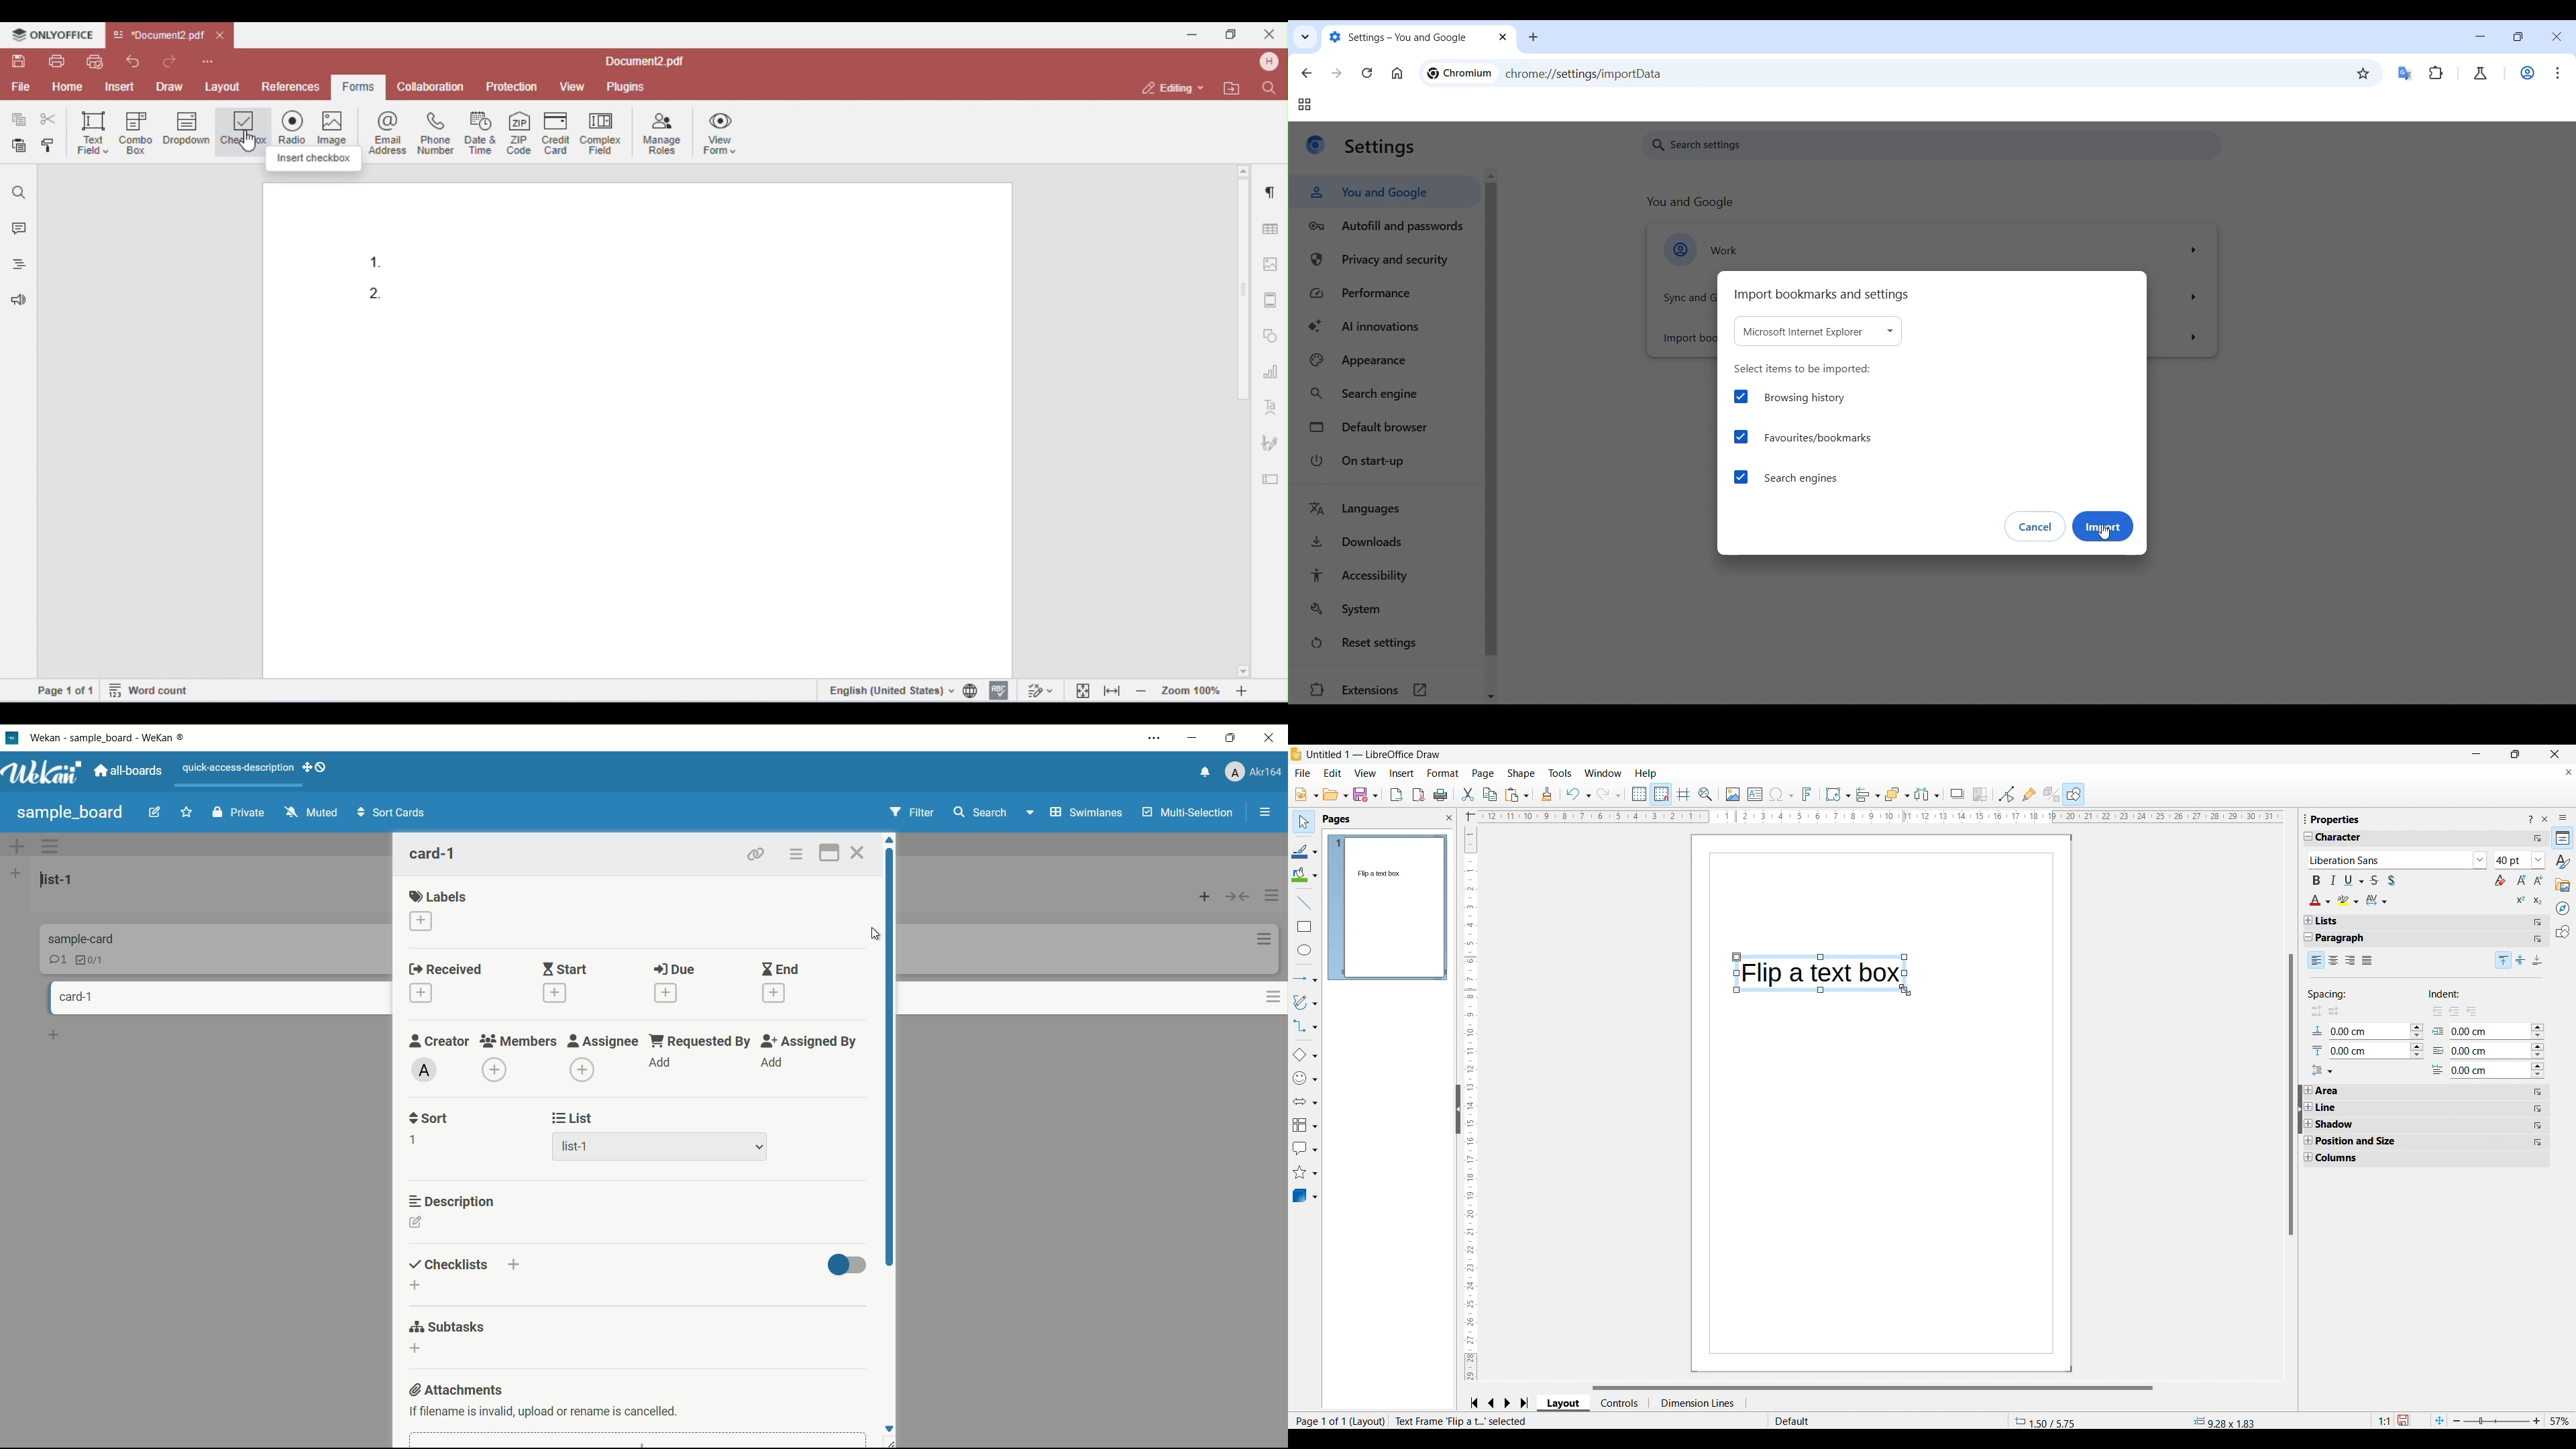 The width and height of the screenshot is (2576, 1456). I want to click on Navigator, so click(2563, 908).